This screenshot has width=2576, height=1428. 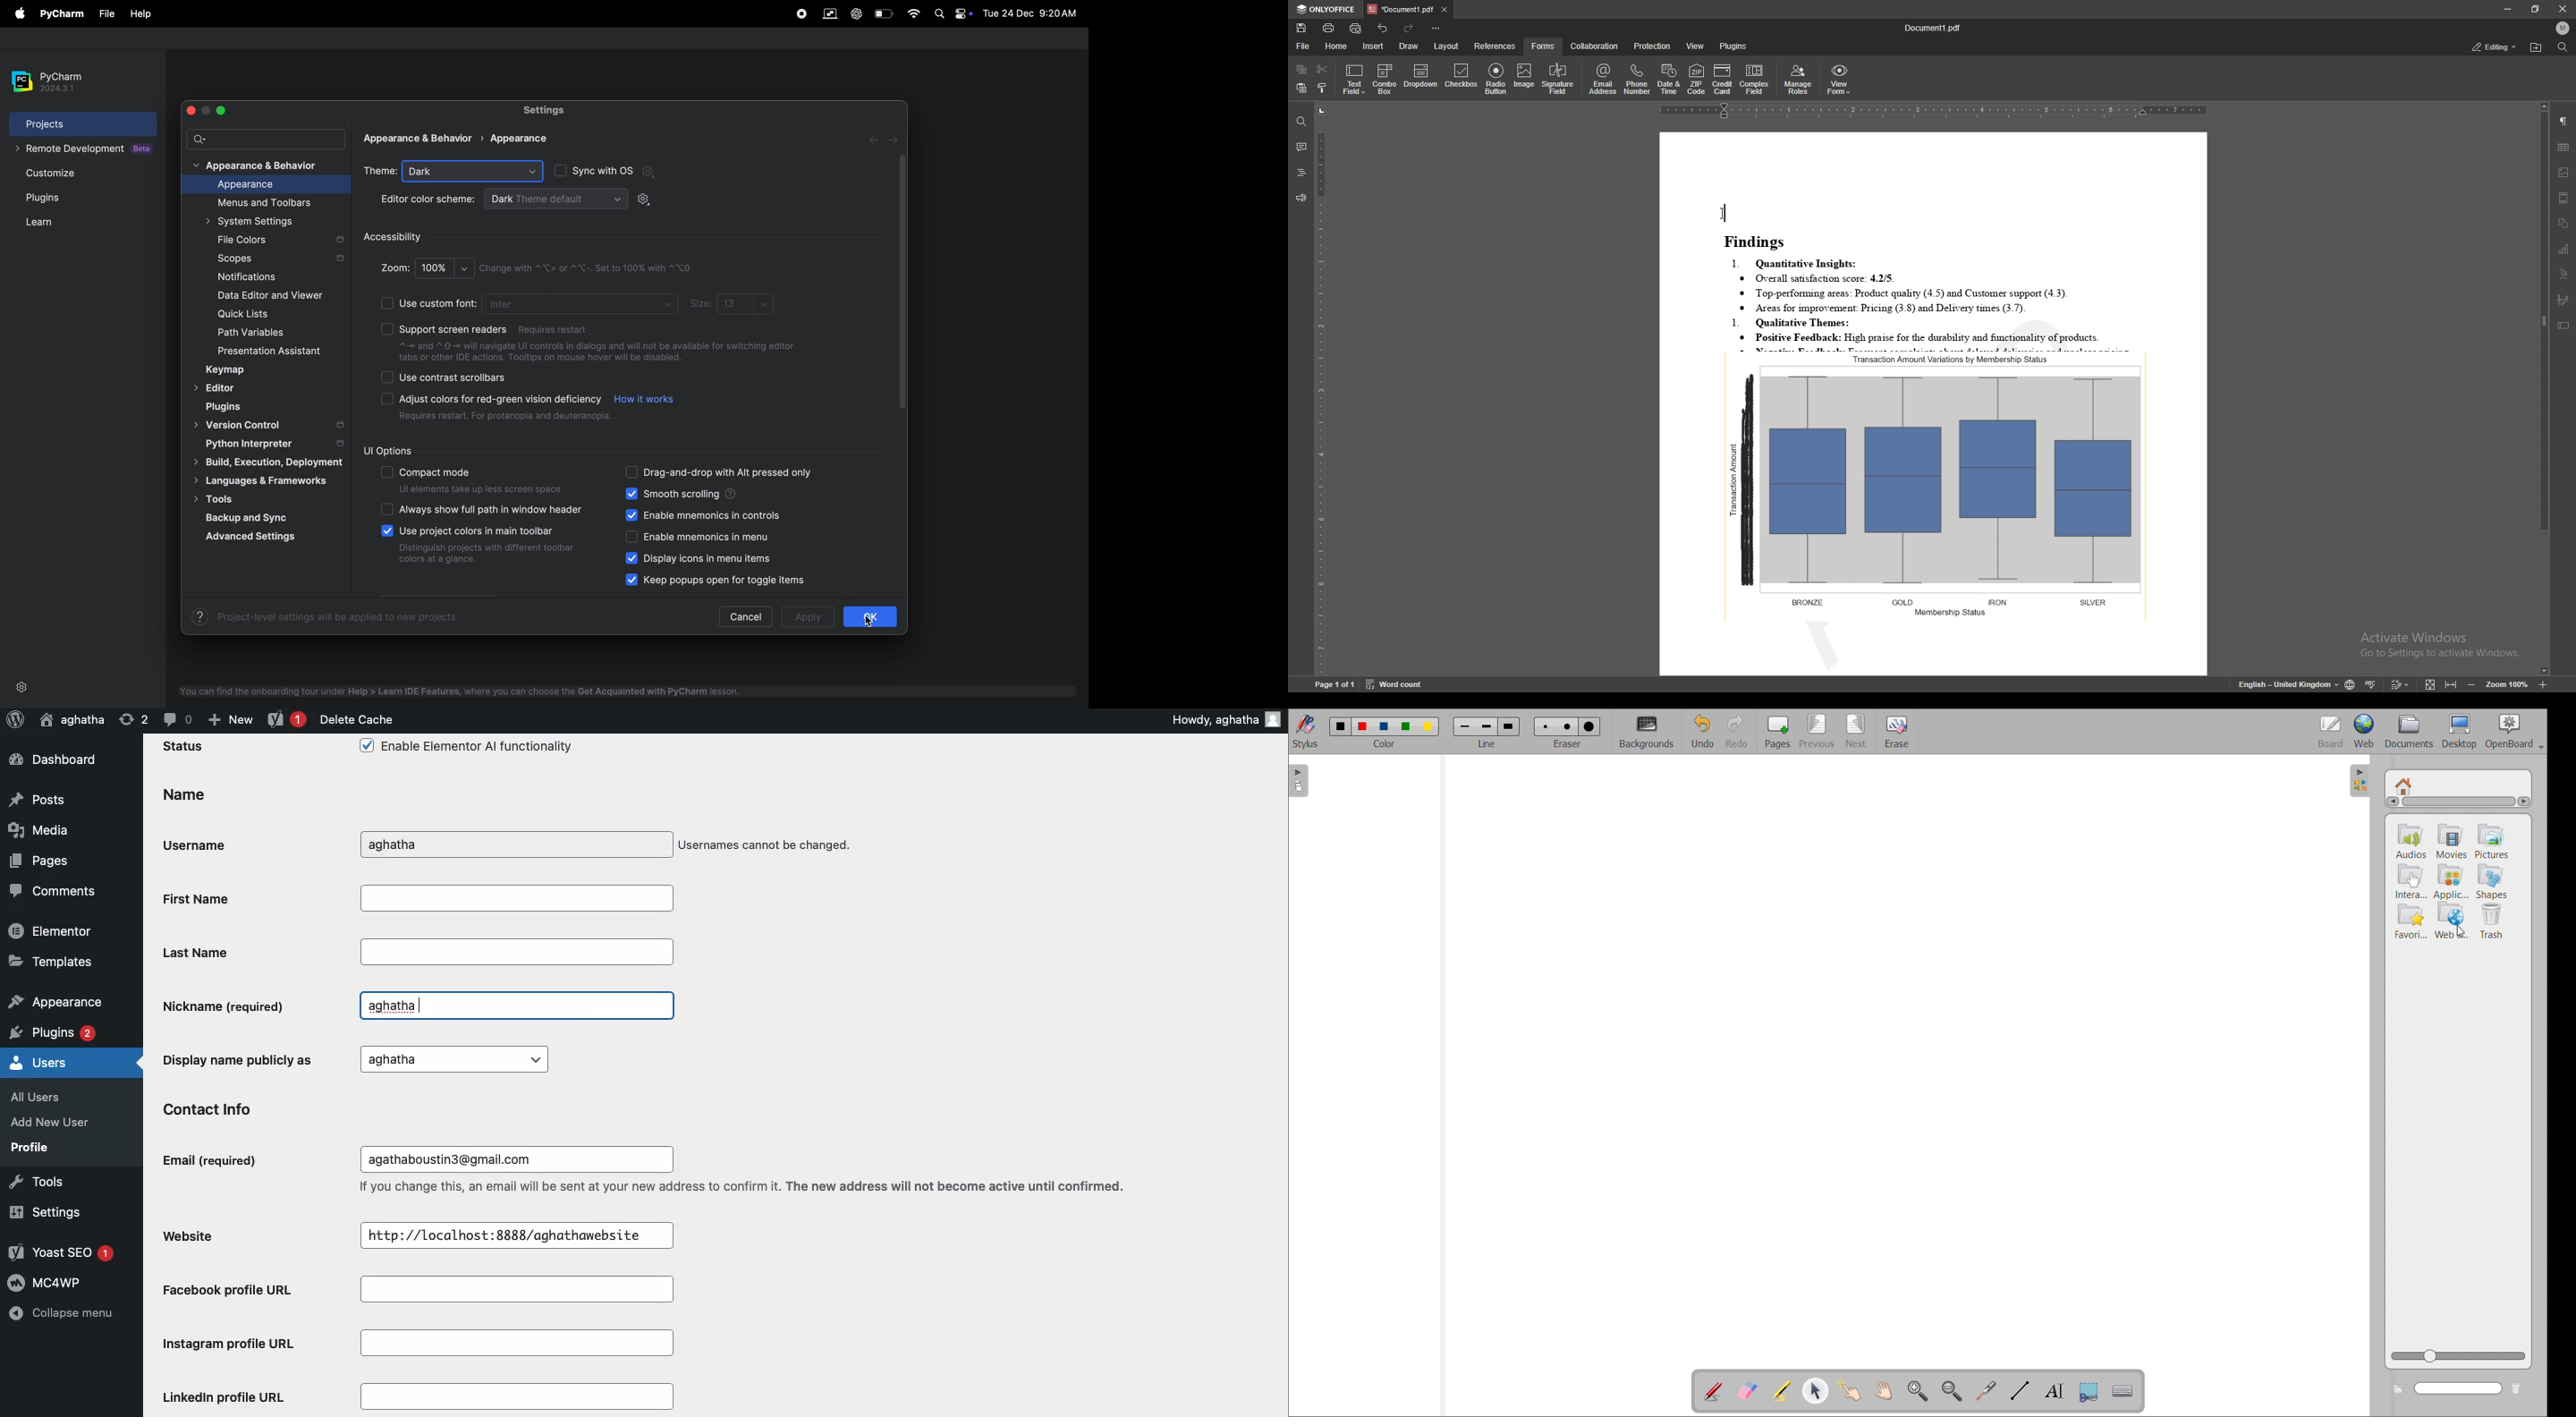 What do you see at coordinates (287, 721) in the screenshot?
I see `Yoast` at bounding box center [287, 721].